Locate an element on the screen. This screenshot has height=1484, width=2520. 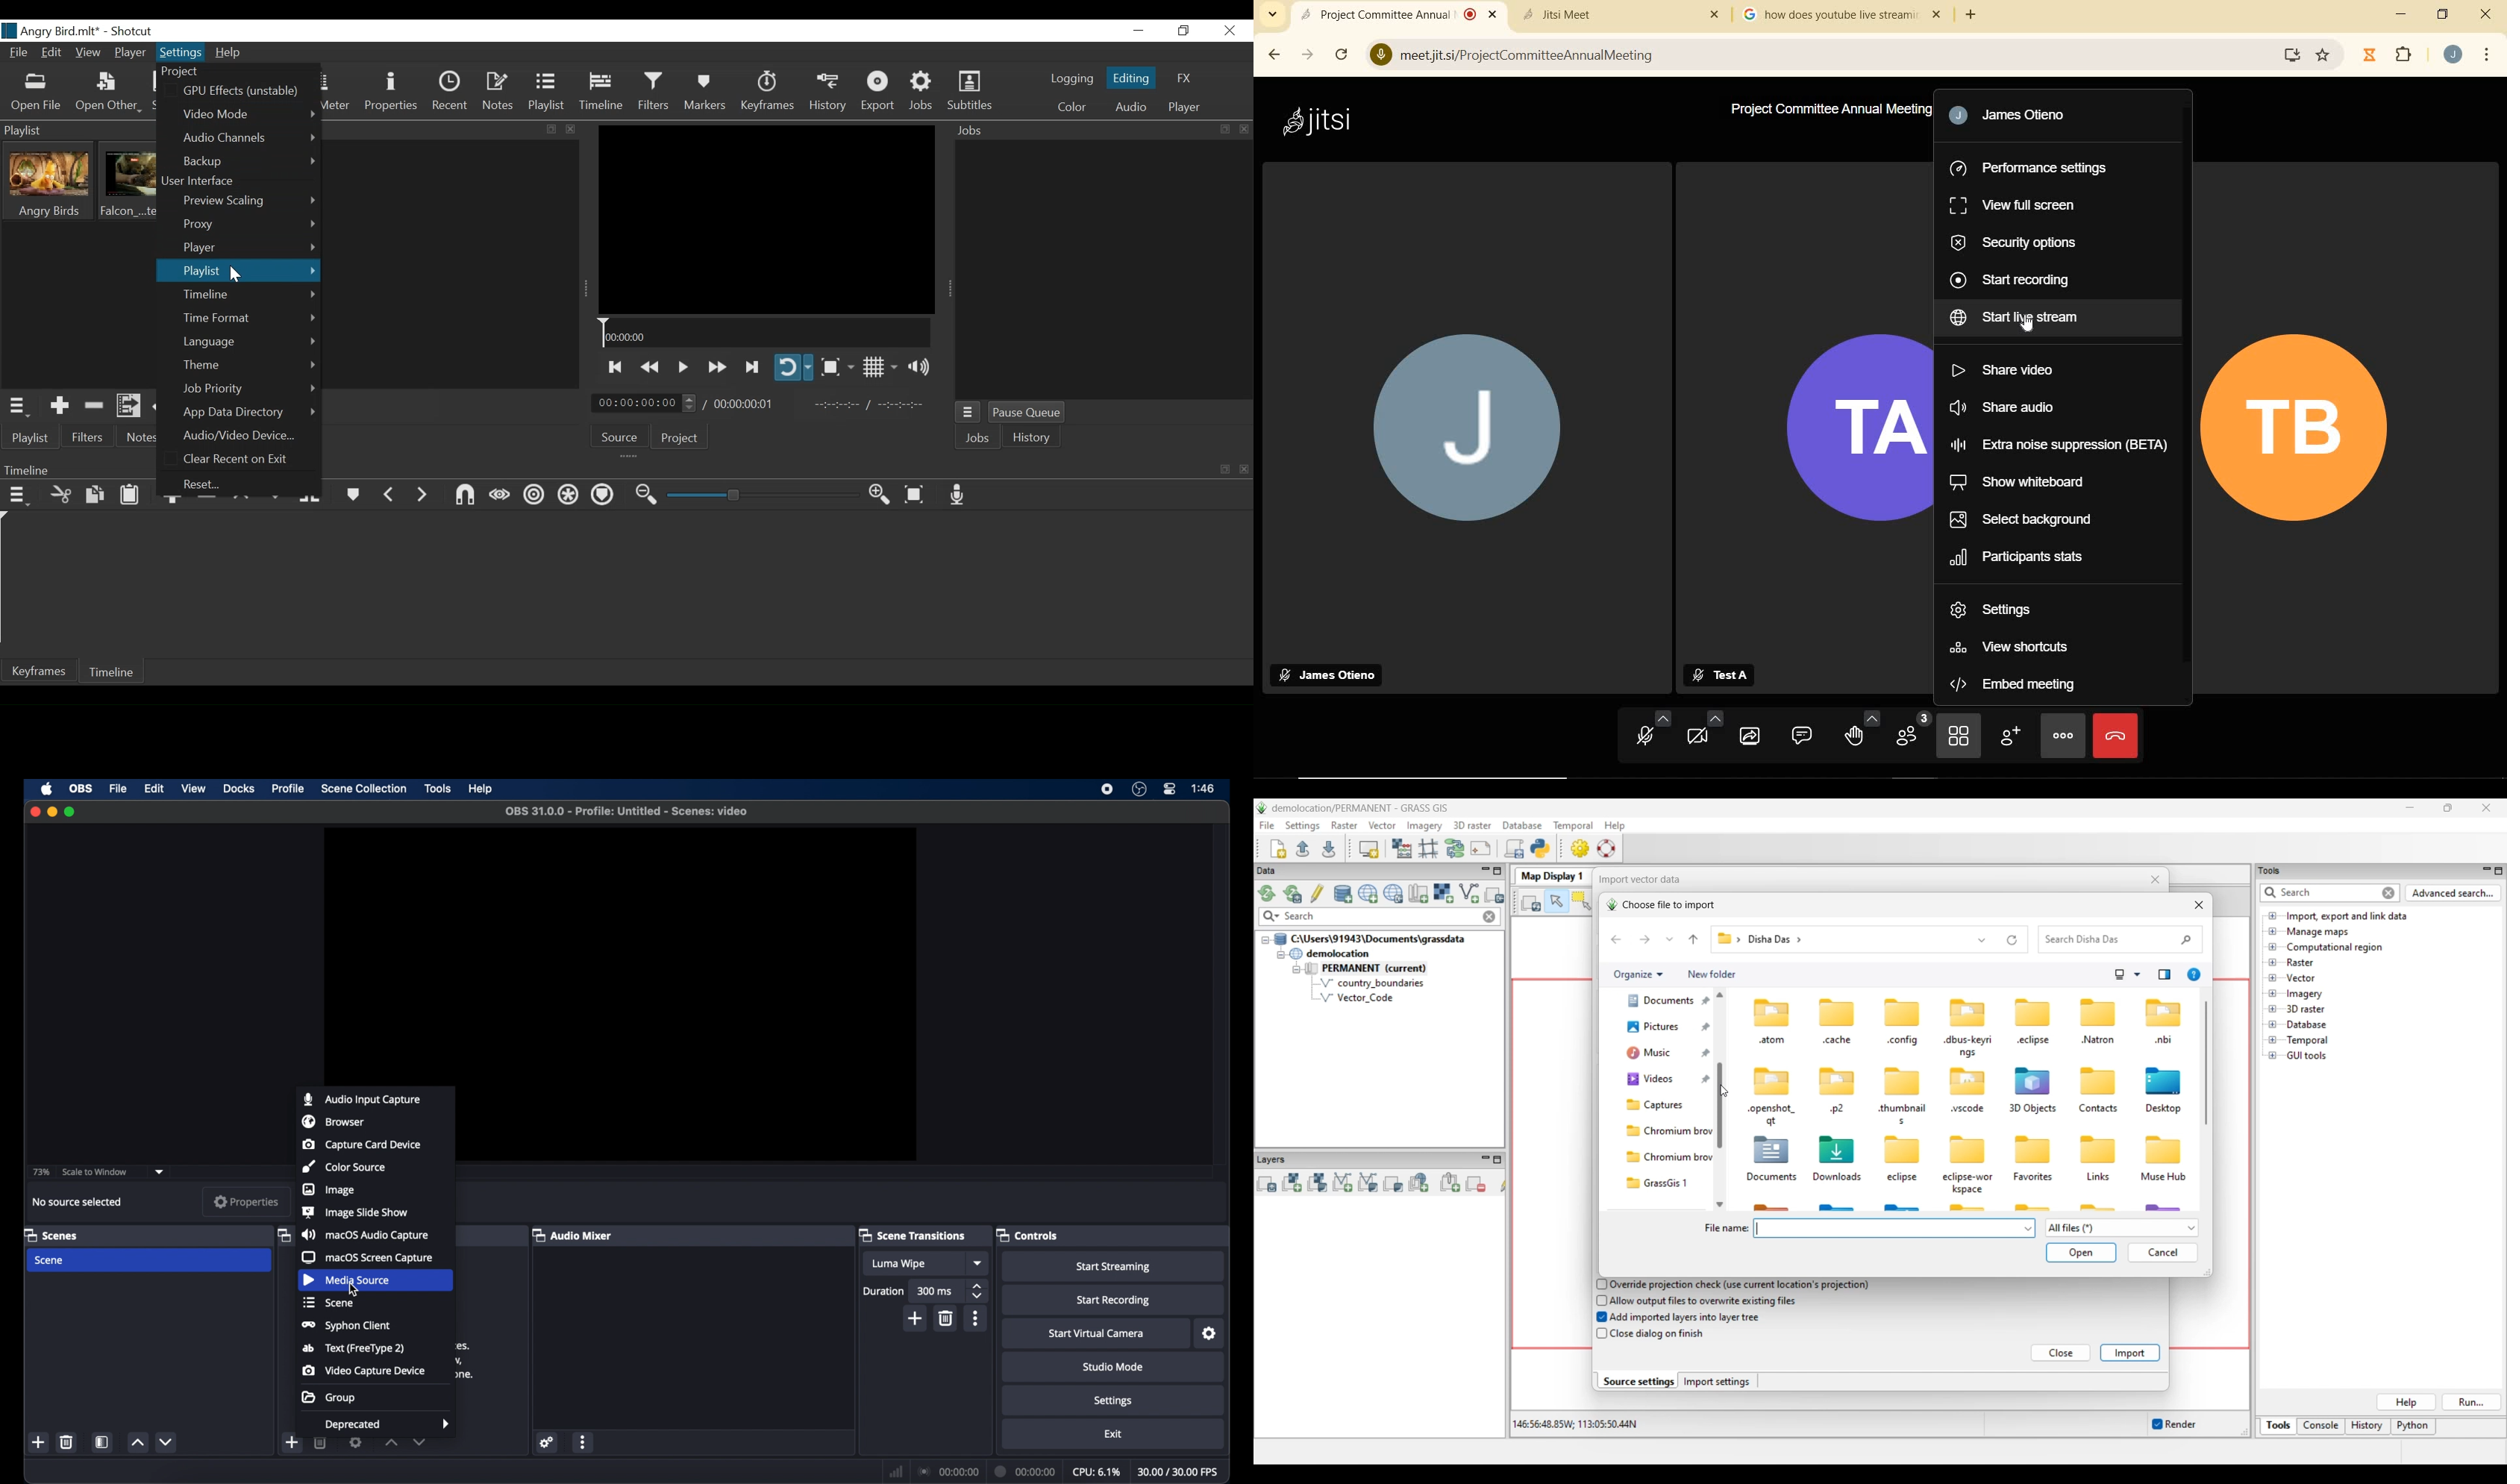
History is located at coordinates (1032, 437).